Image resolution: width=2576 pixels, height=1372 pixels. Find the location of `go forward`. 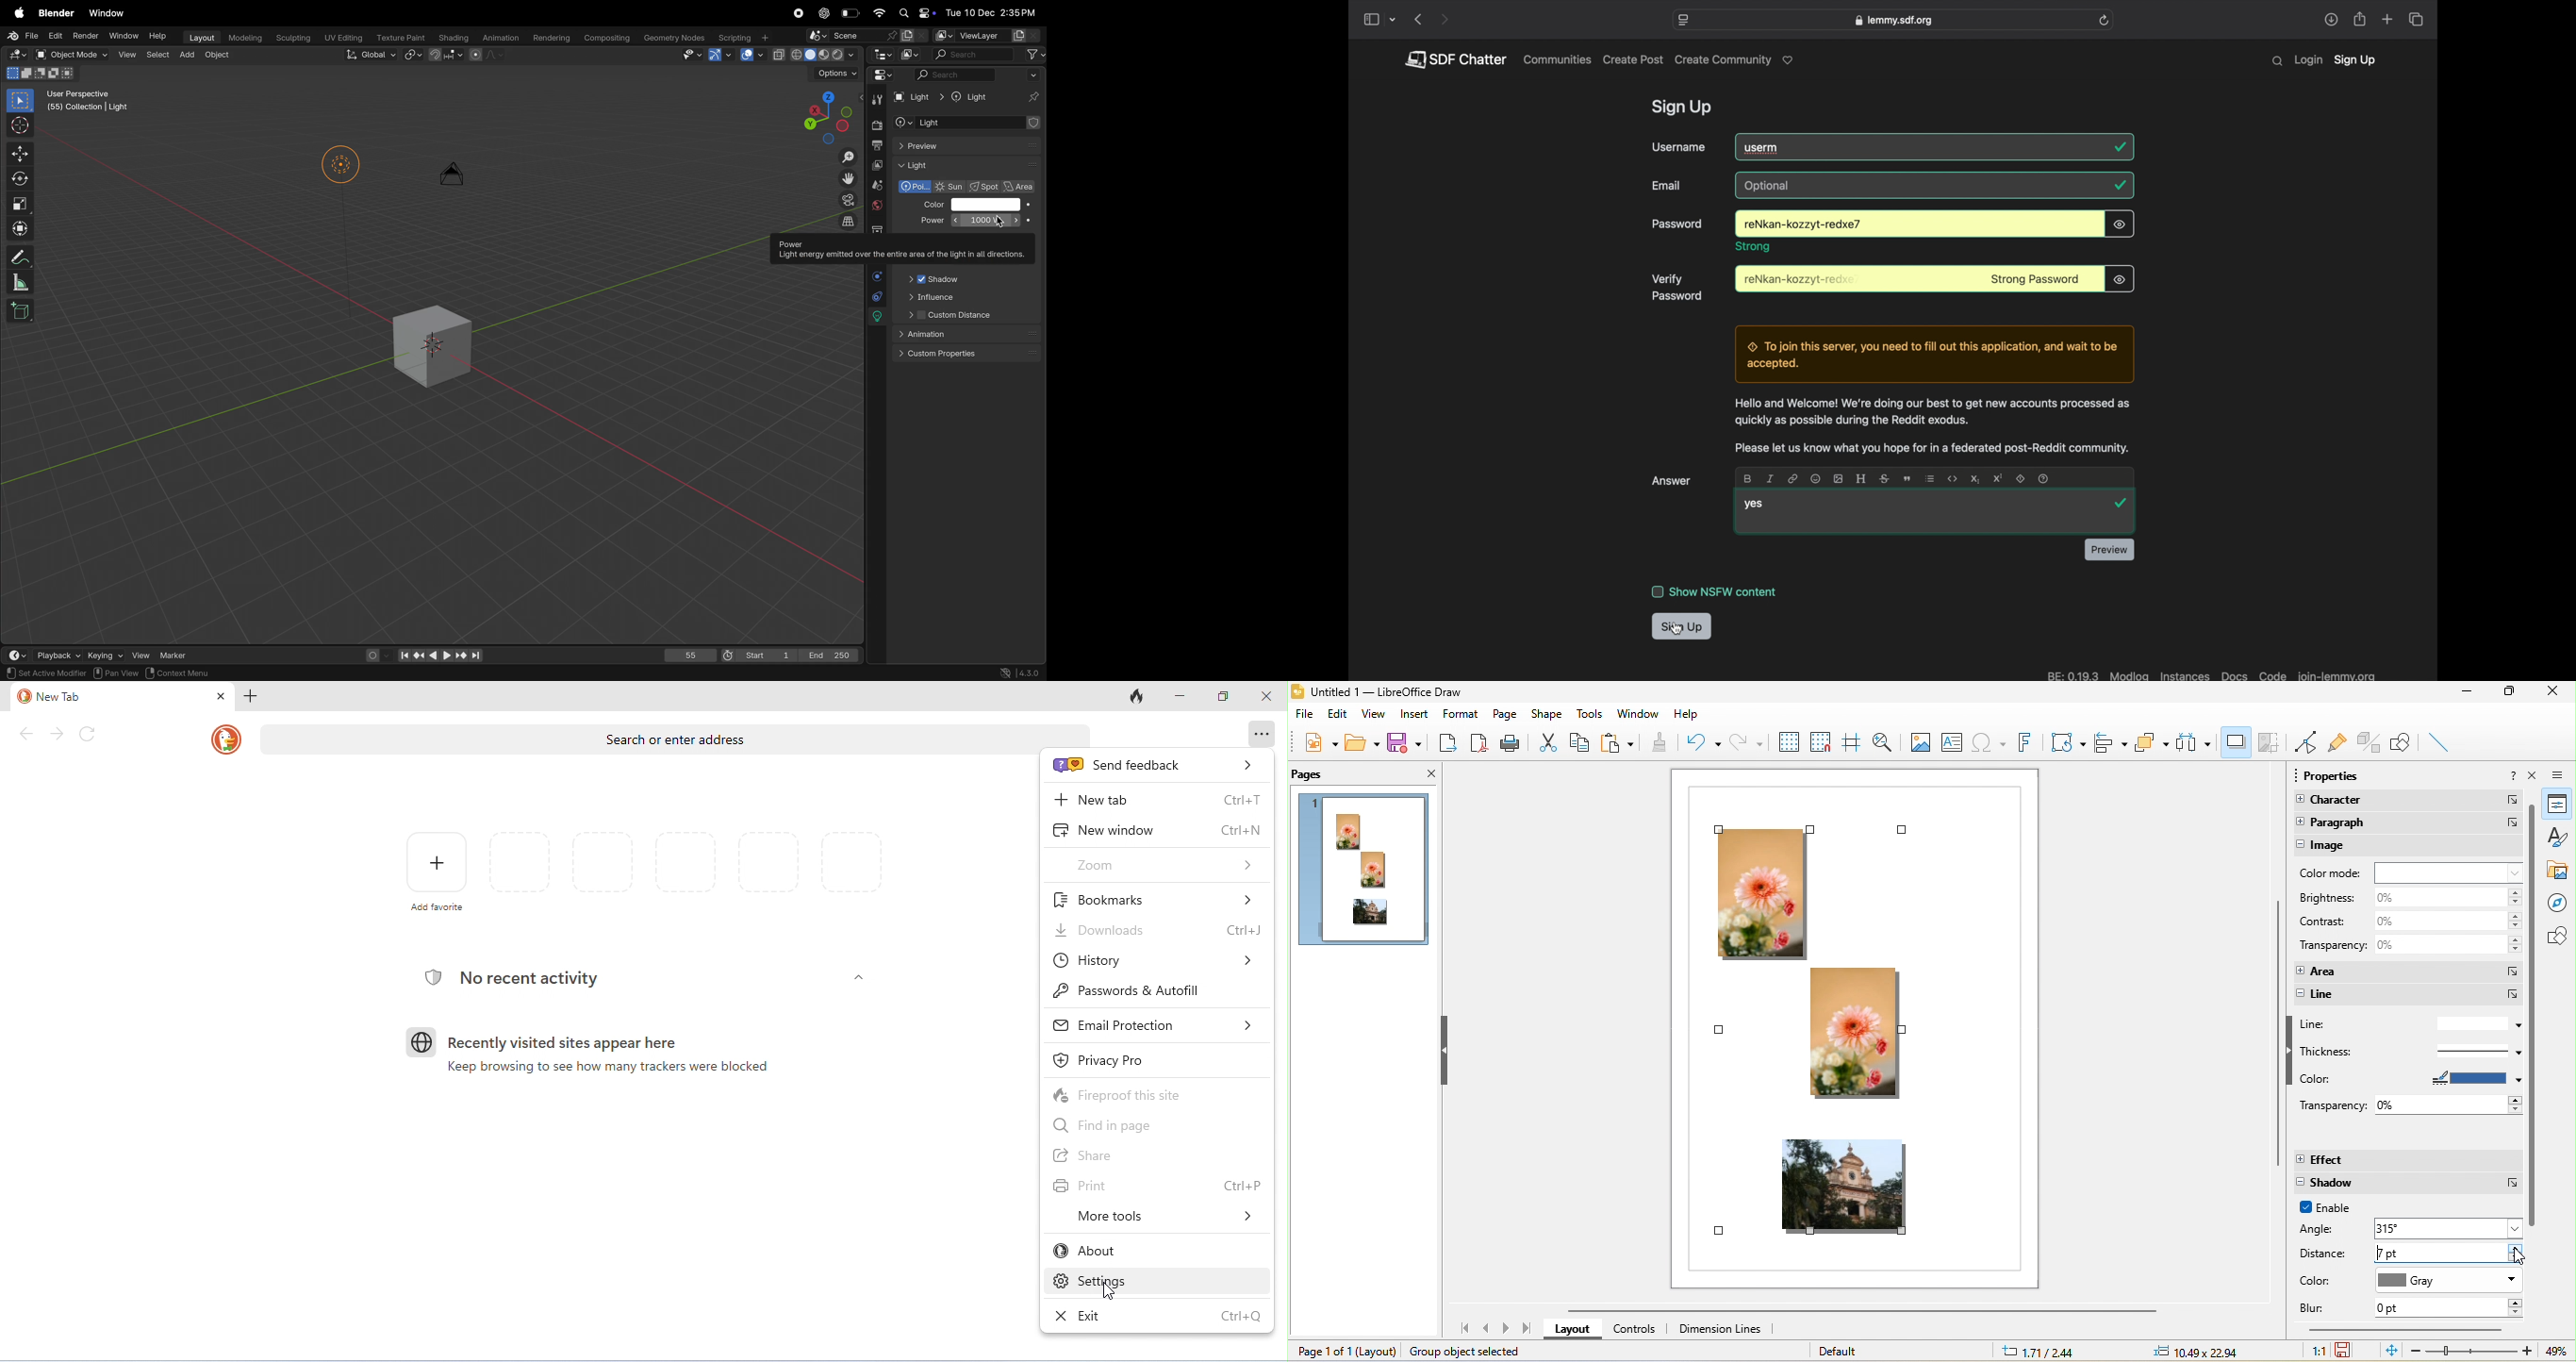

go forward is located at coordinates (57, 734).